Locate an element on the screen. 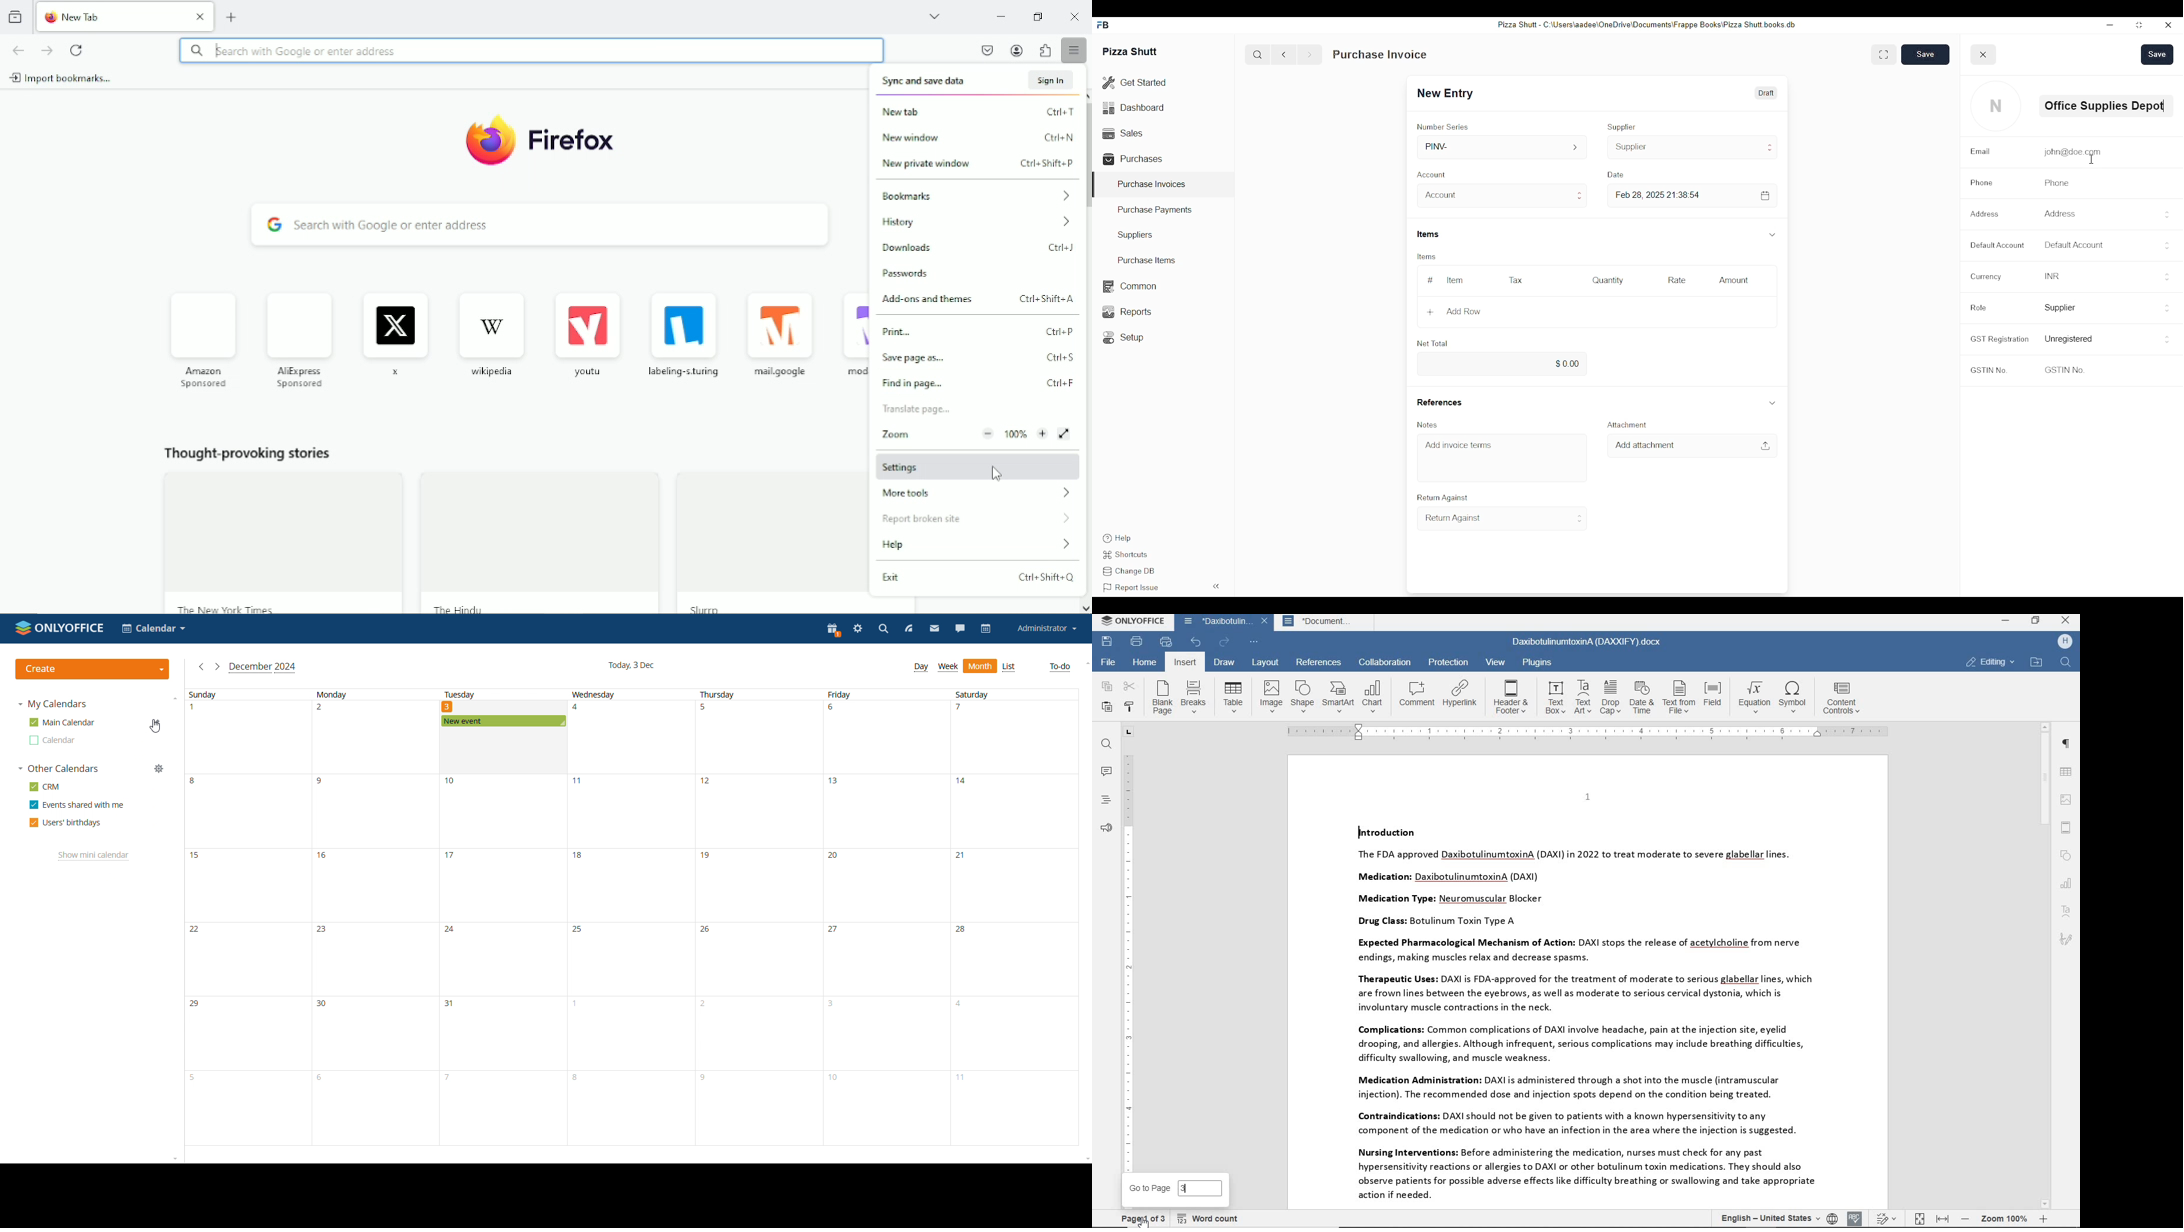 The width and height of the screenshot is (2184, 1232). close is located at coordinates (1984, 55).